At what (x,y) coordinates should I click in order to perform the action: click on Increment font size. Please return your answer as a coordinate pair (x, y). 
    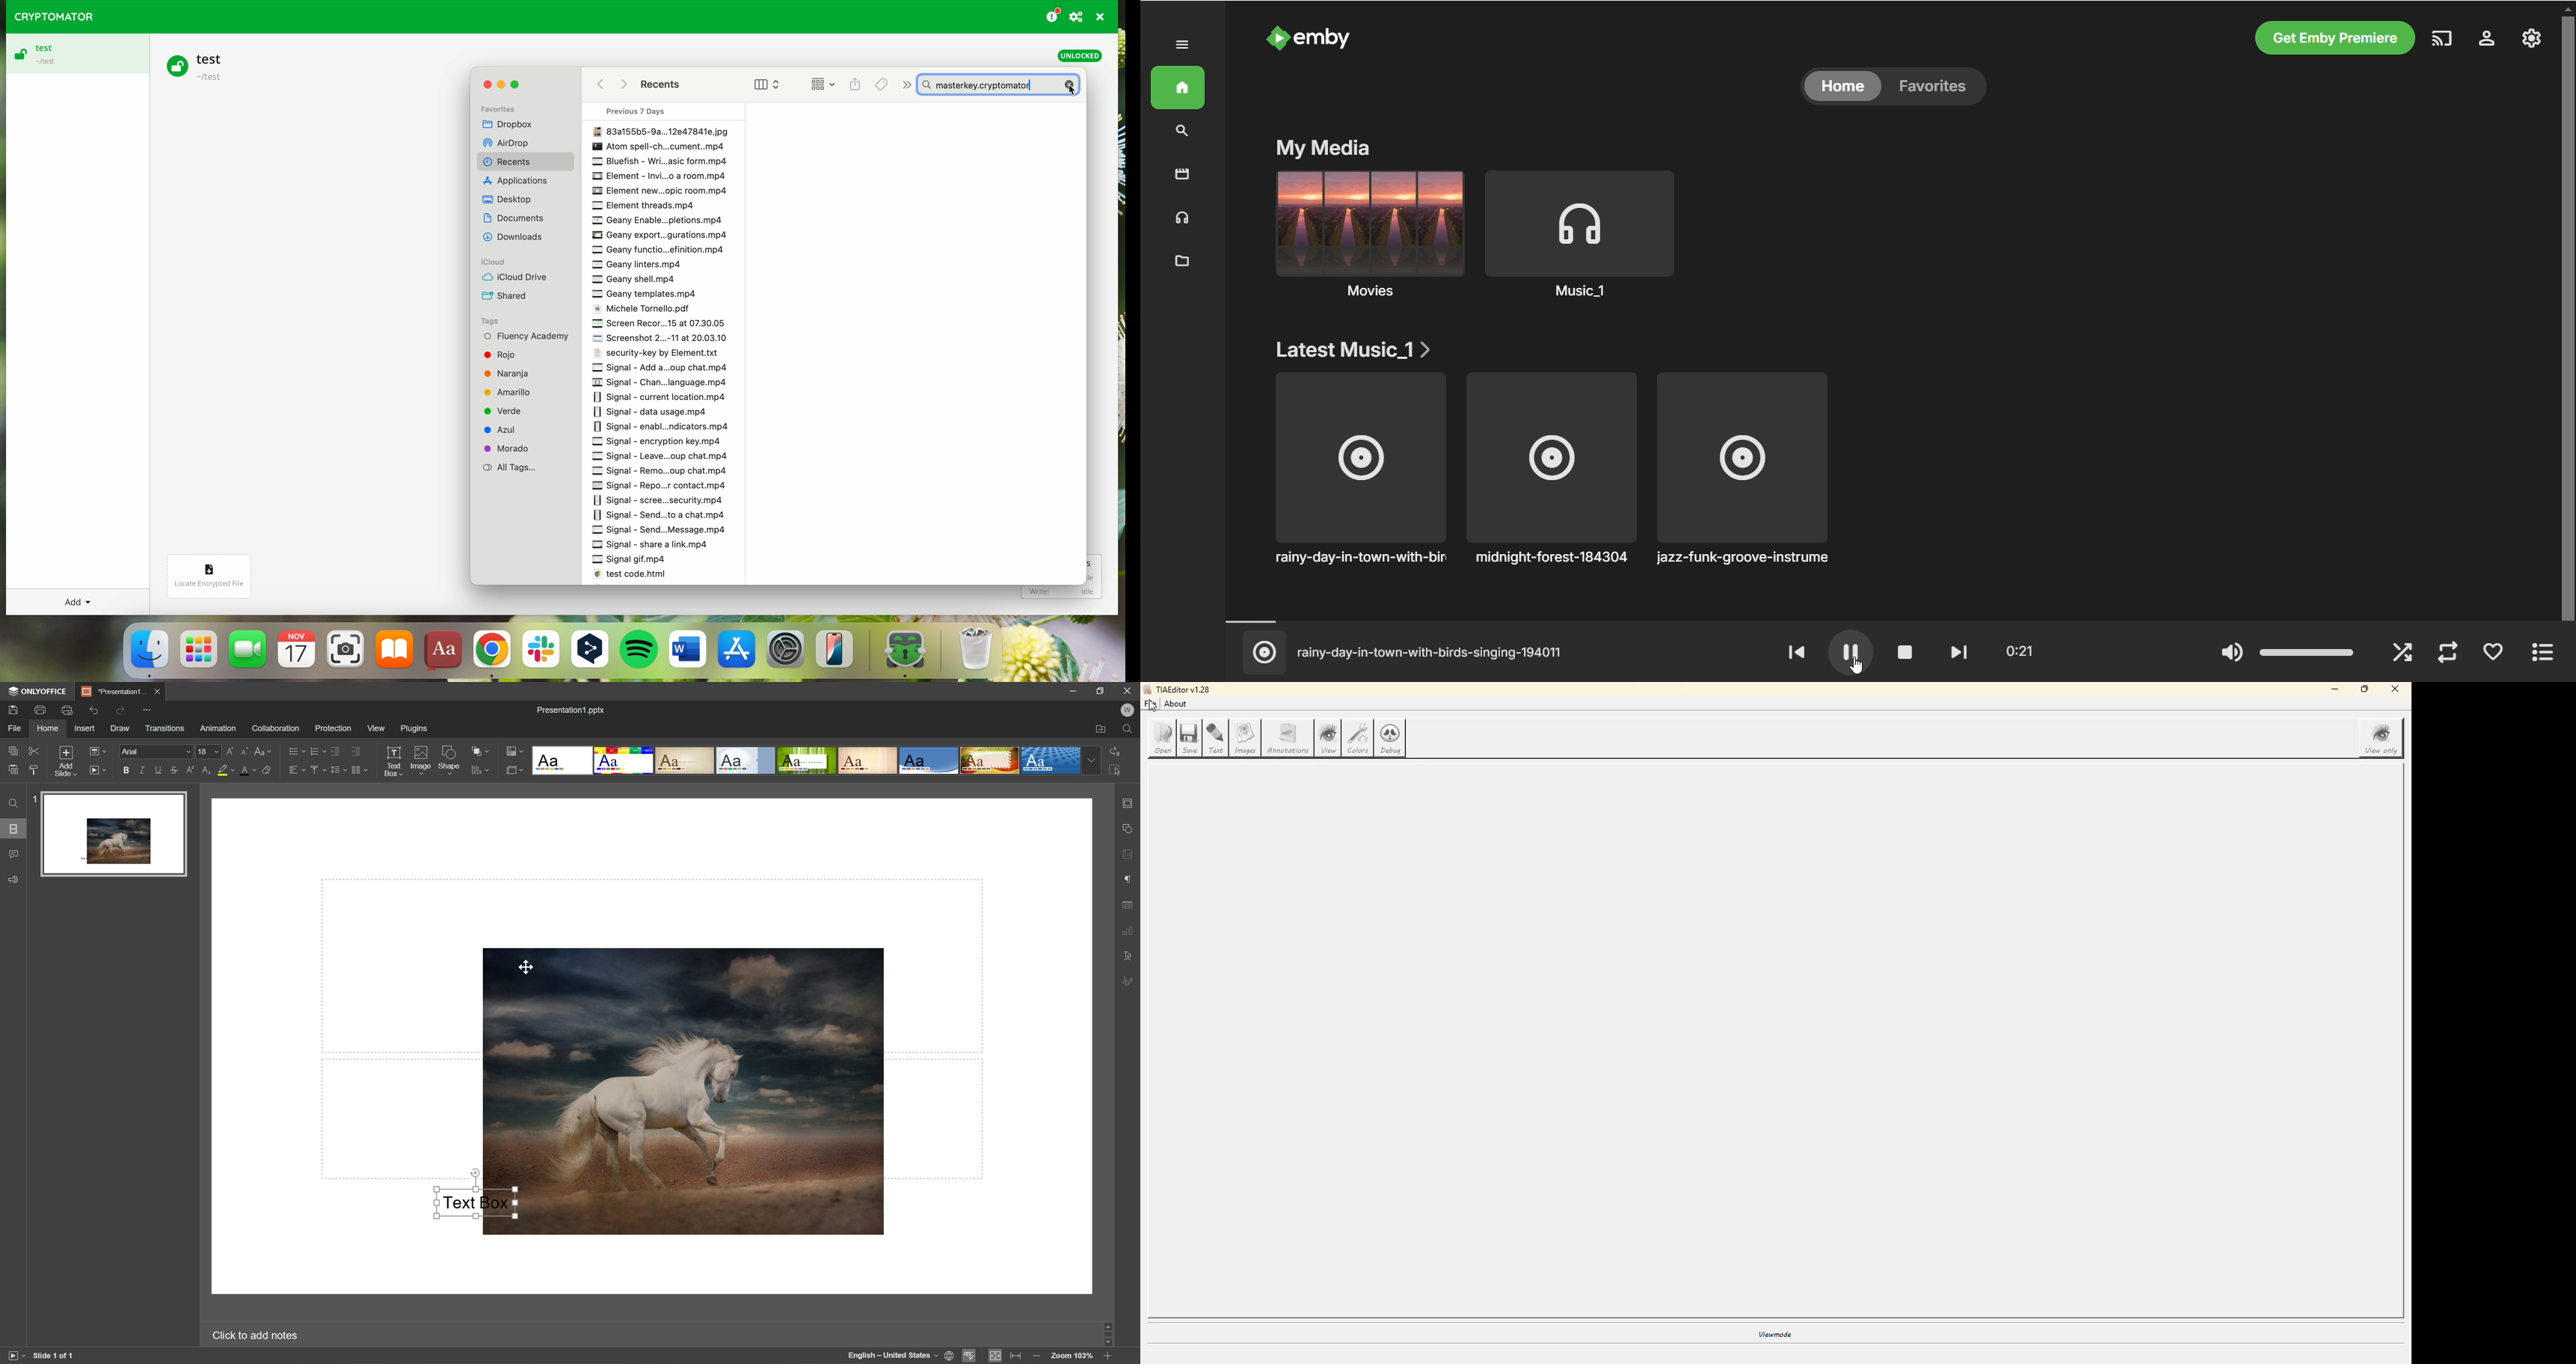
    Looking at the image, I should click on (229, 751).